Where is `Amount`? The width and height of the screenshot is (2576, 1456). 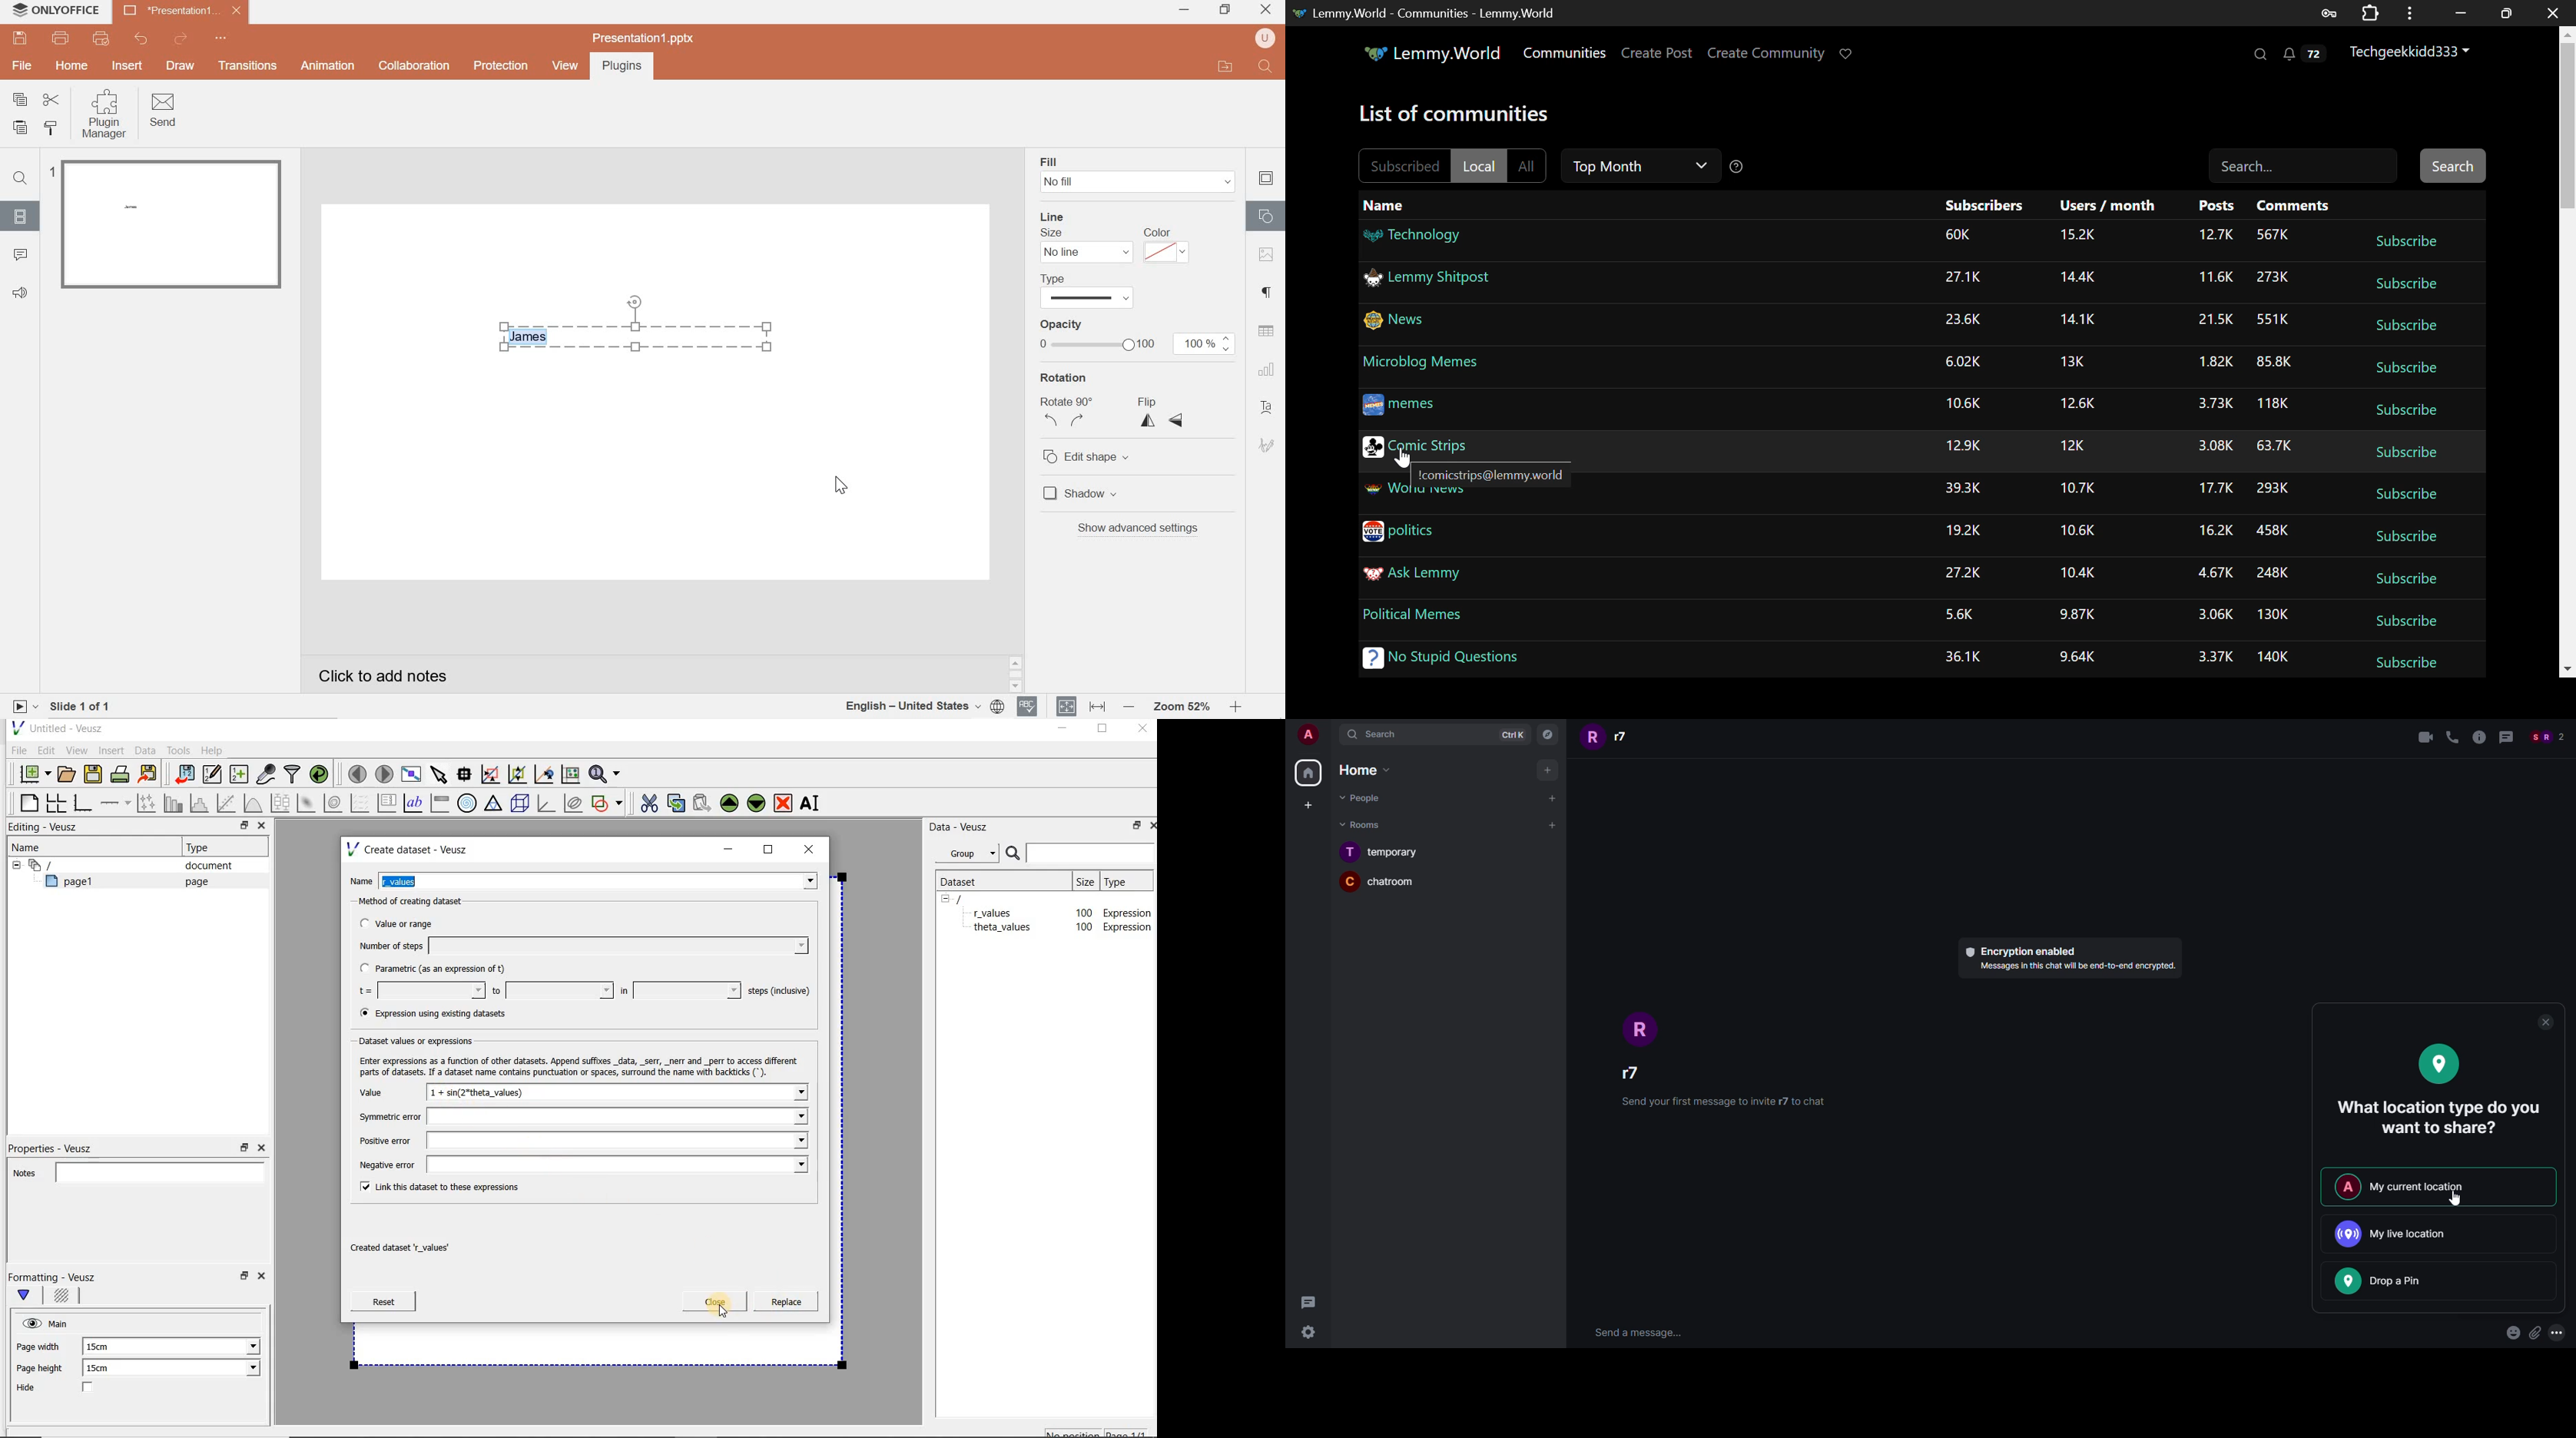 Amount is located at coordinates (2212, 403).